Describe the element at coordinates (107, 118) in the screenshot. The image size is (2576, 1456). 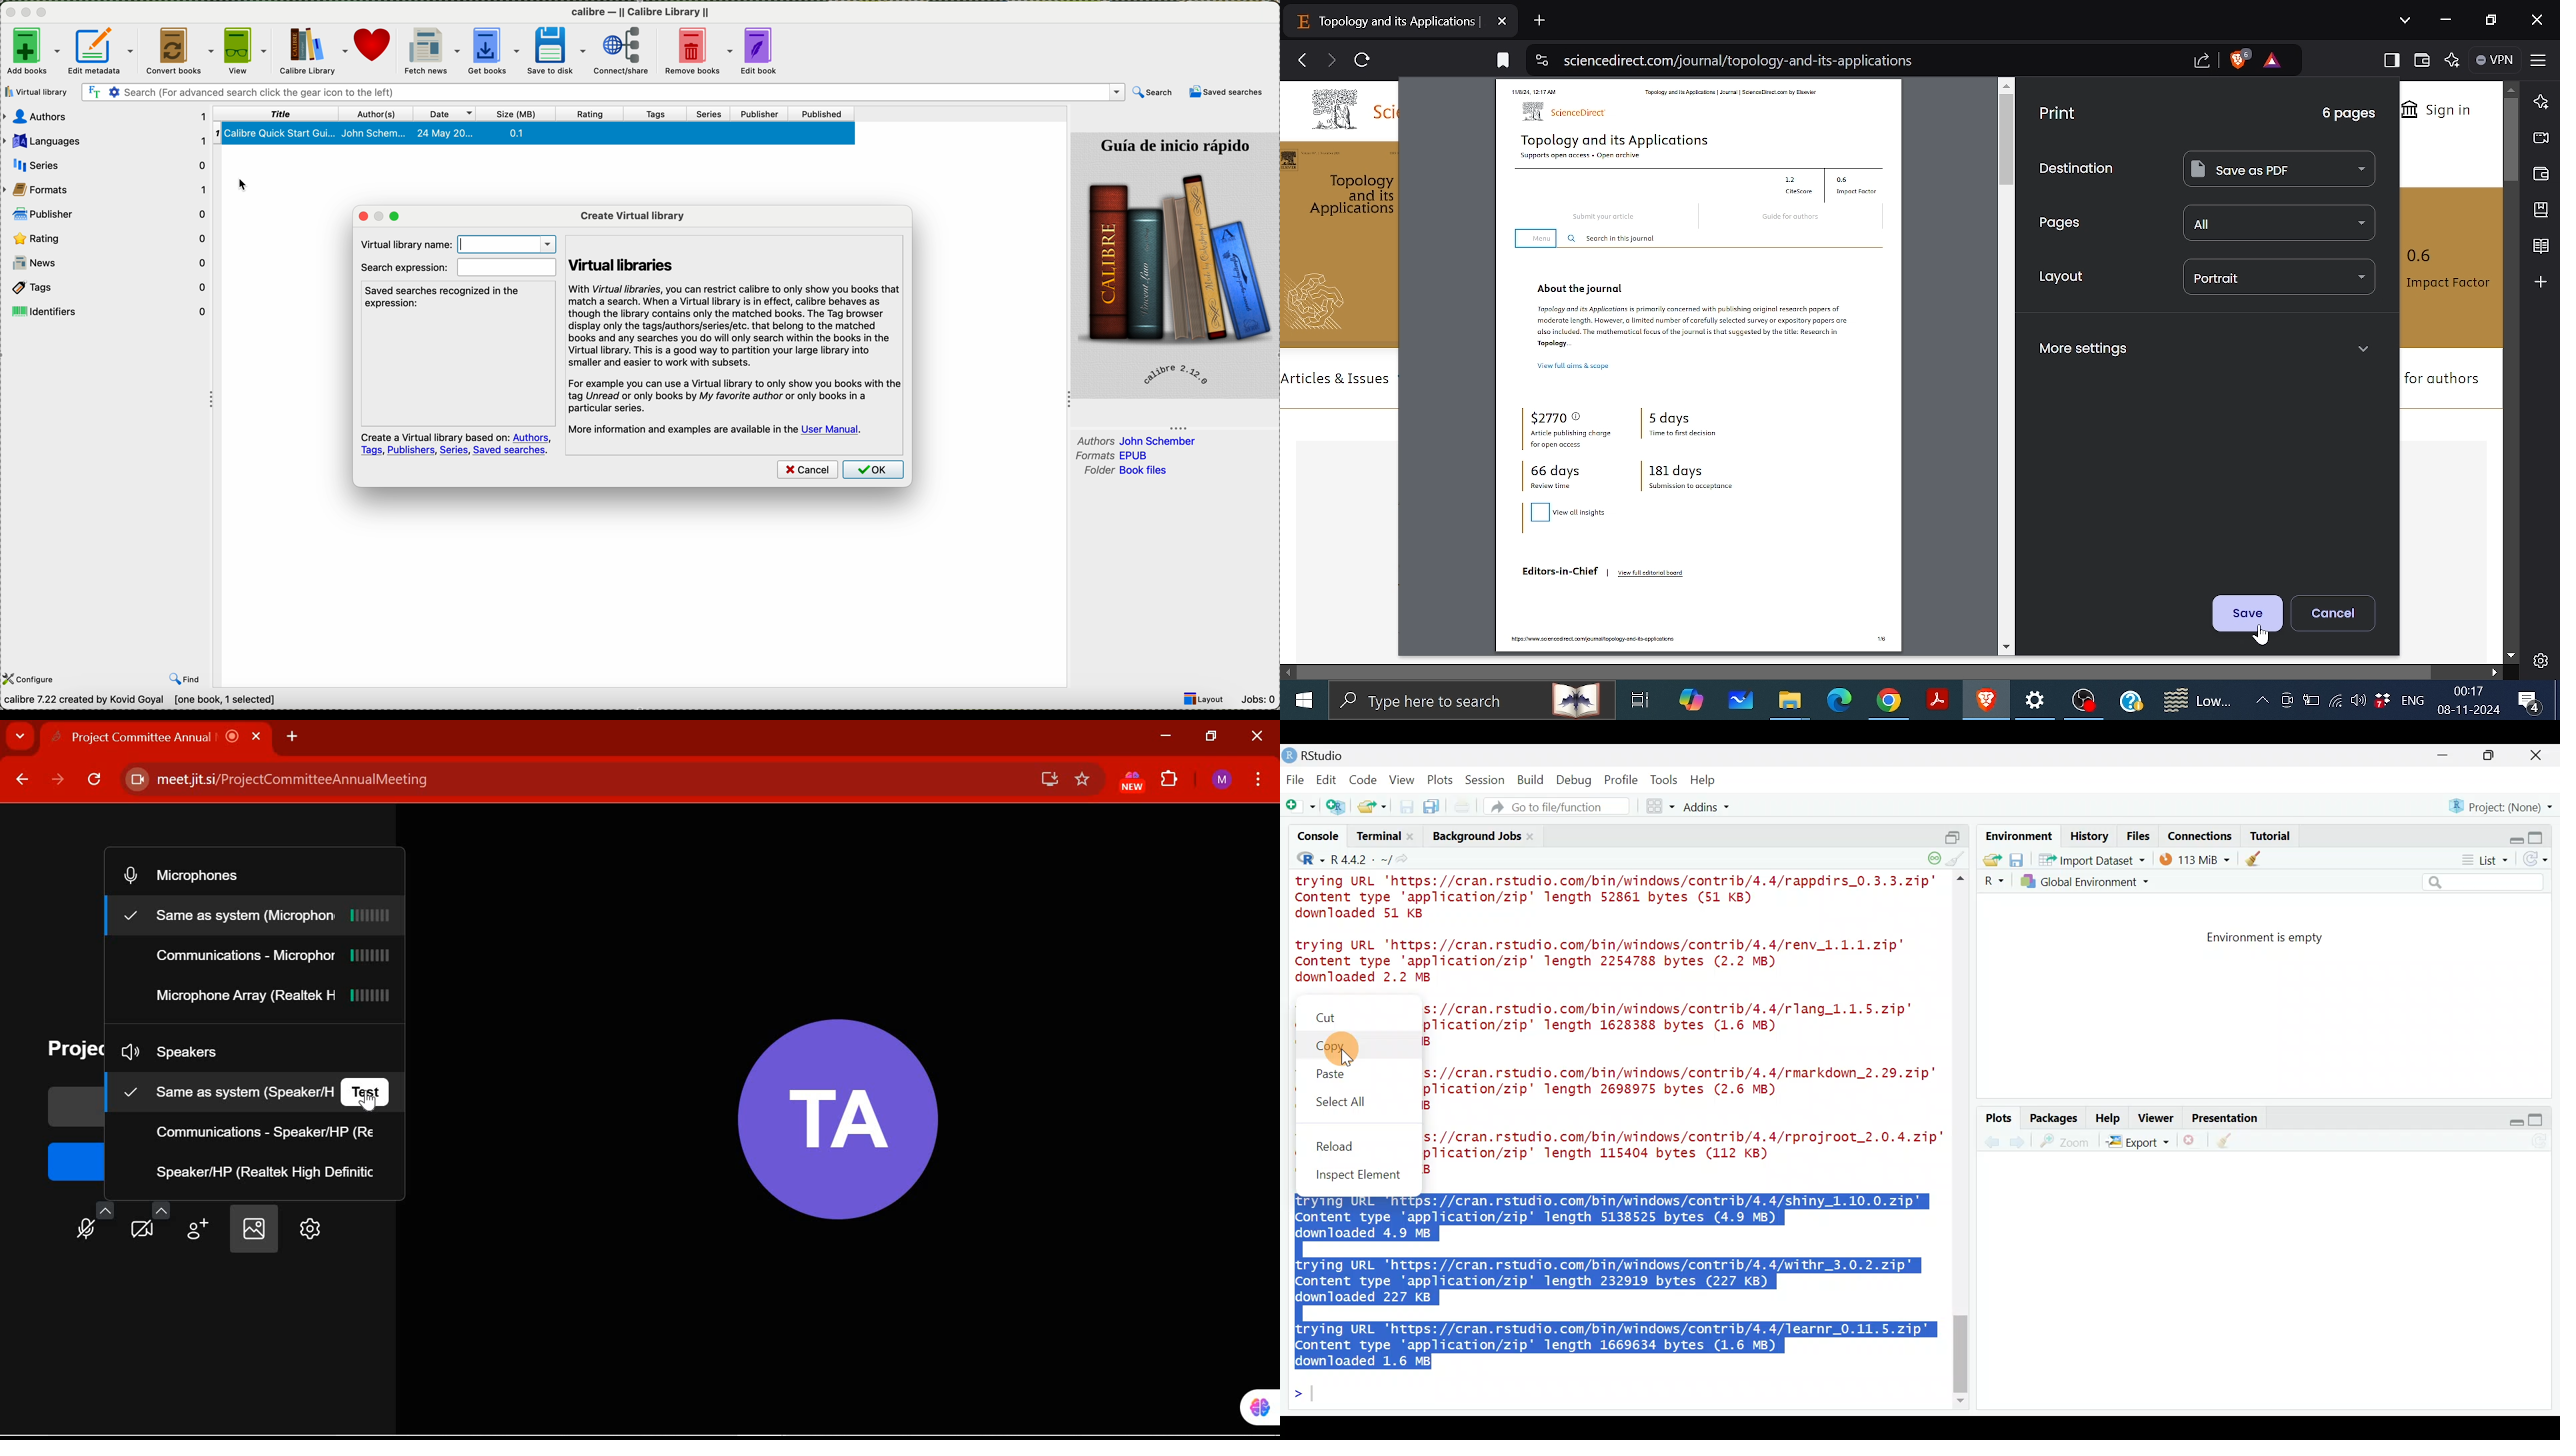
I see `authors` at that location.